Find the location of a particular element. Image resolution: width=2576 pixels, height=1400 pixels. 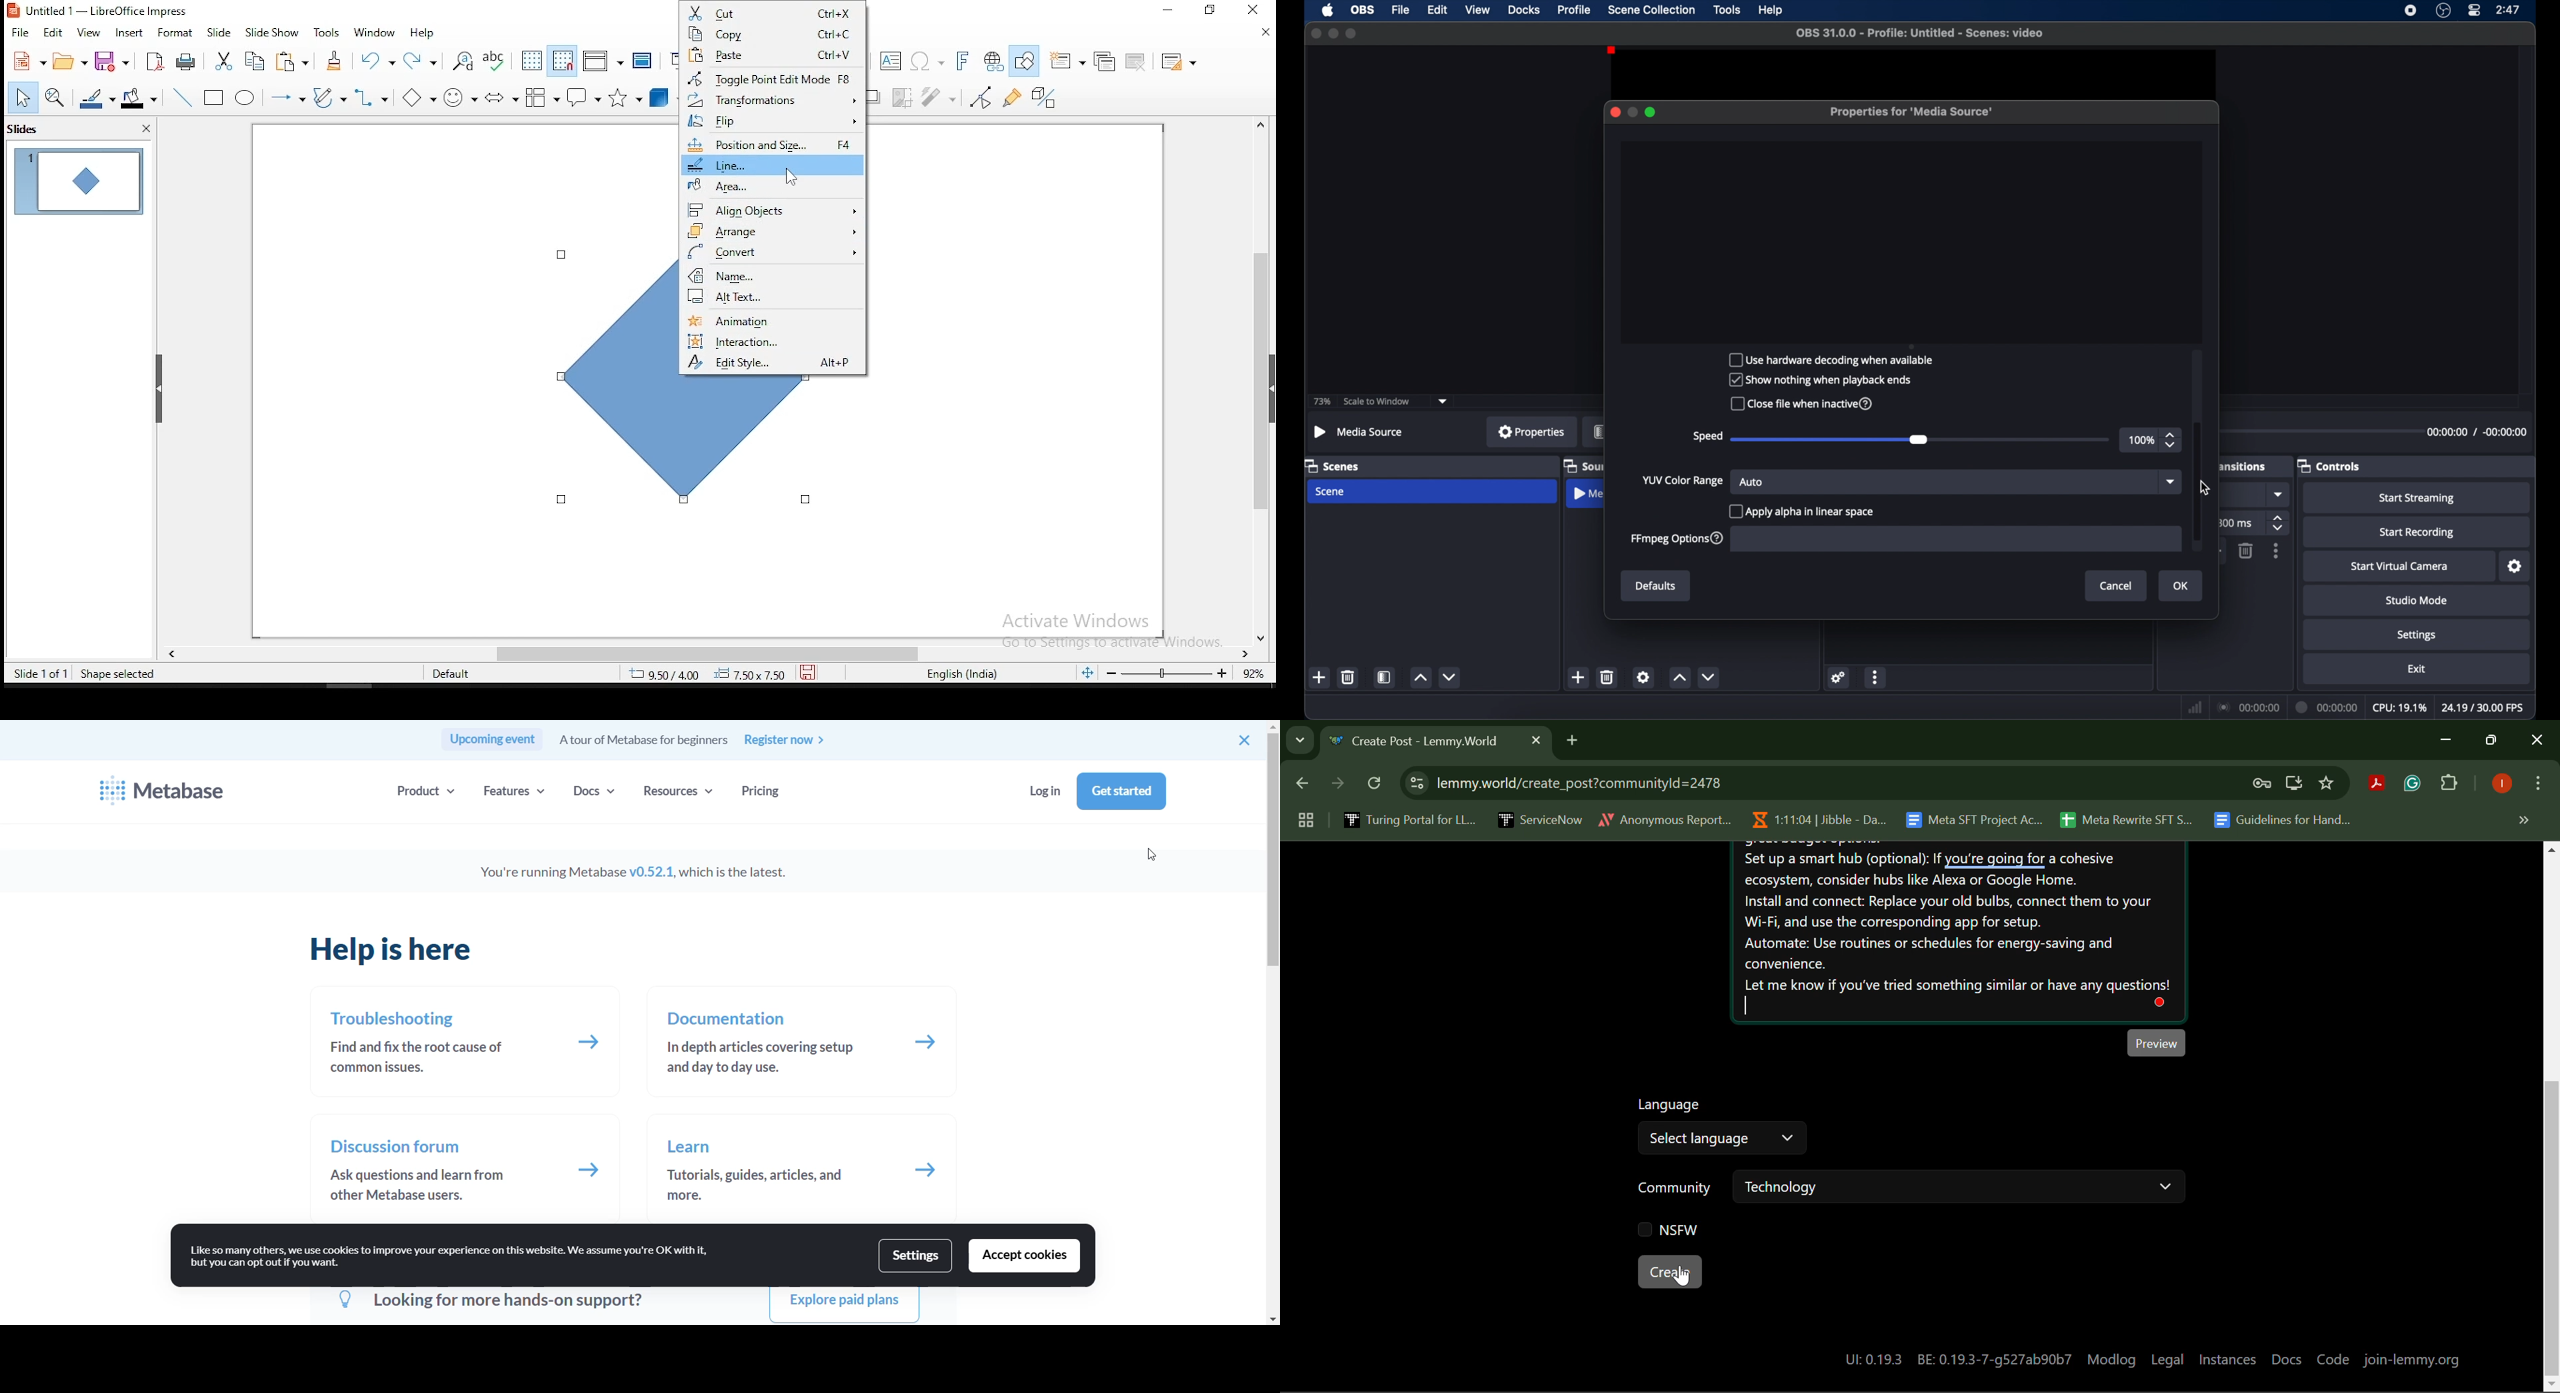

Ok is located at coordinates (2179, 586).